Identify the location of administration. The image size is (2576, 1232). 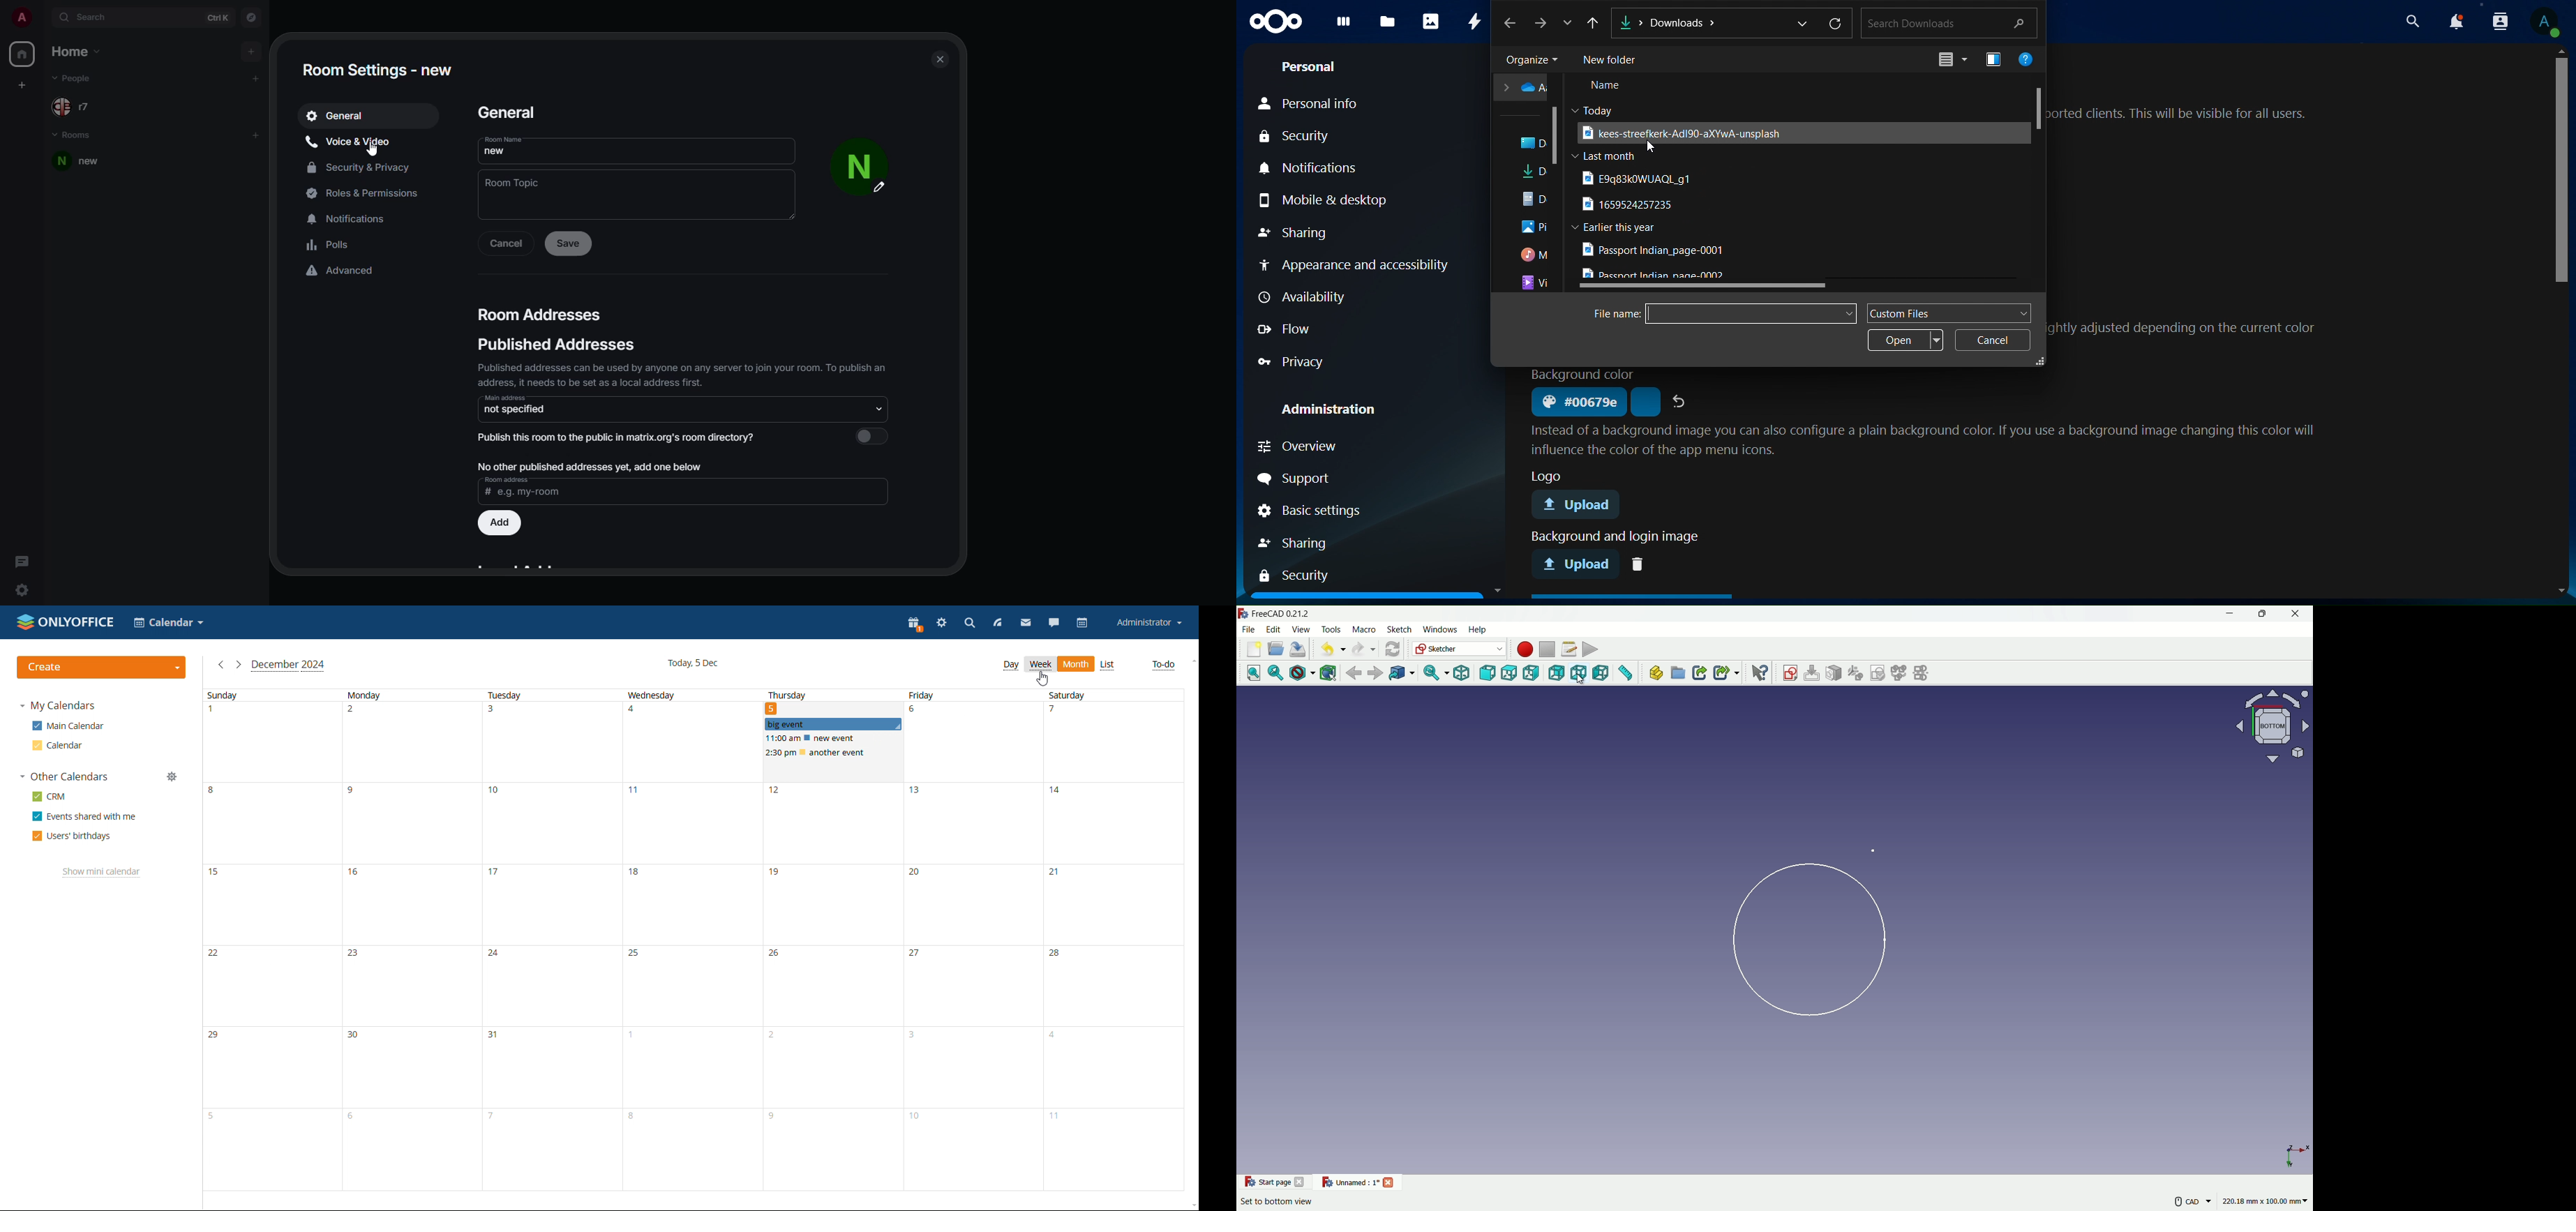
(1339, 405).